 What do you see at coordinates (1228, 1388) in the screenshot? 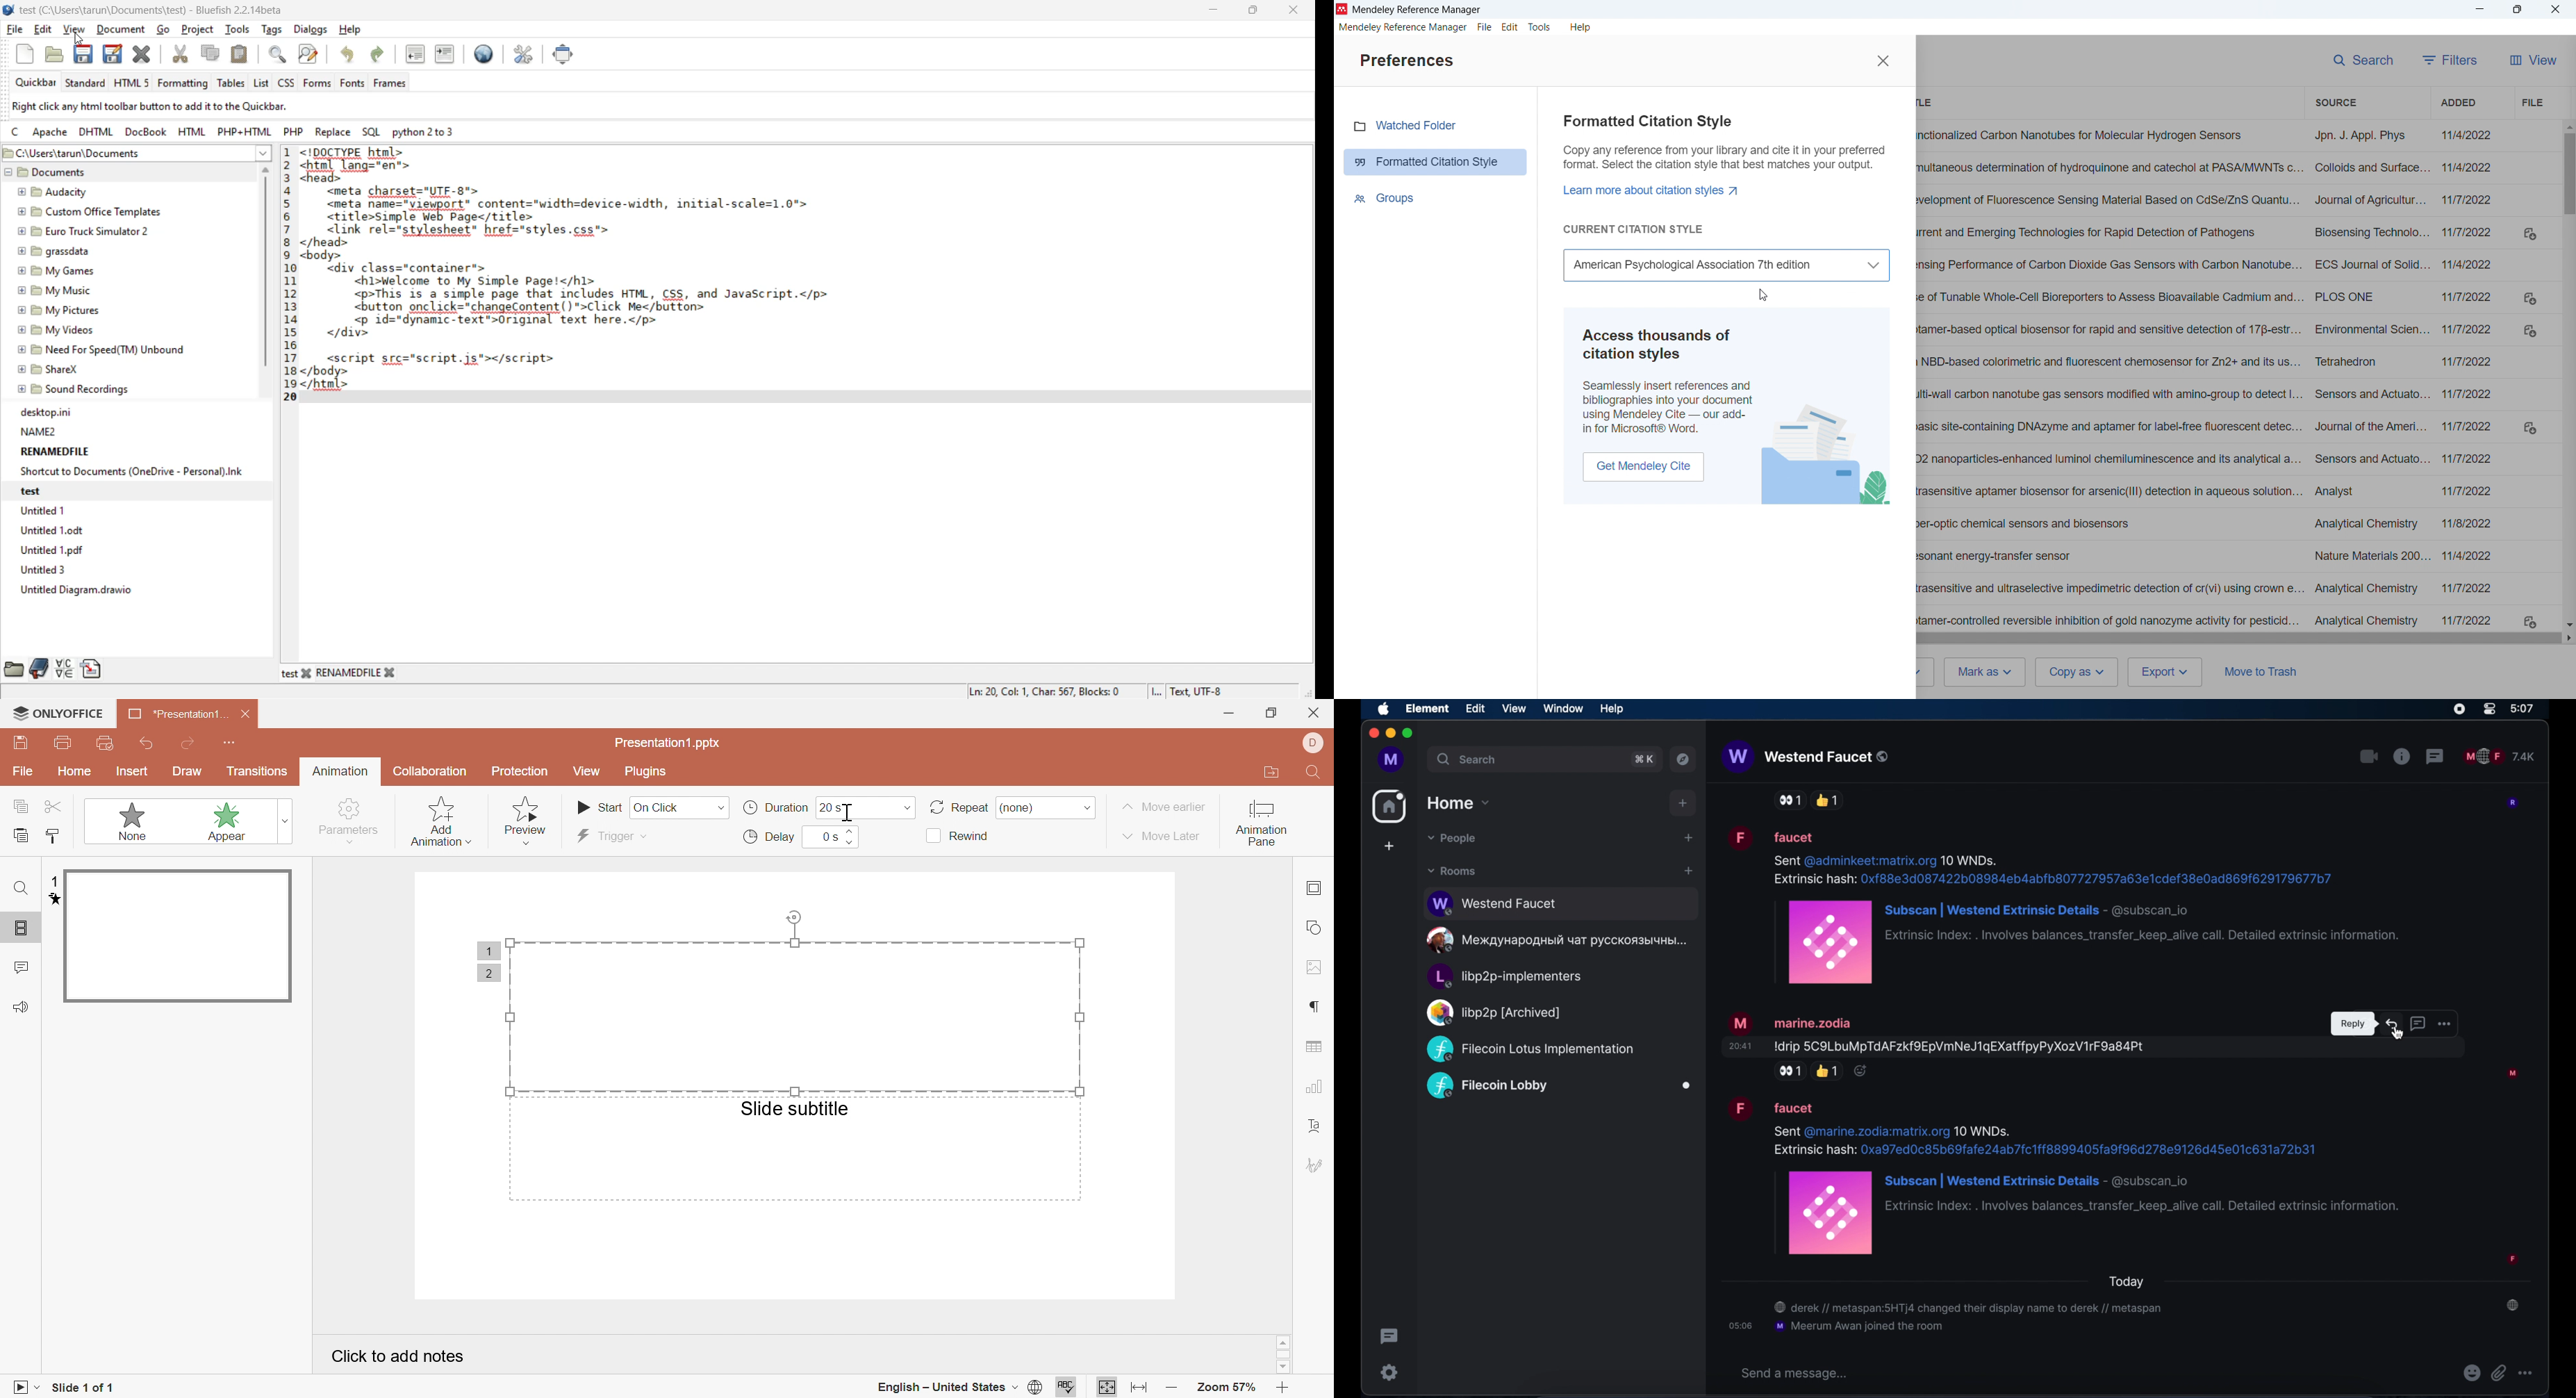
I see `zoom 57%` at bounding box center [1228, 1388].